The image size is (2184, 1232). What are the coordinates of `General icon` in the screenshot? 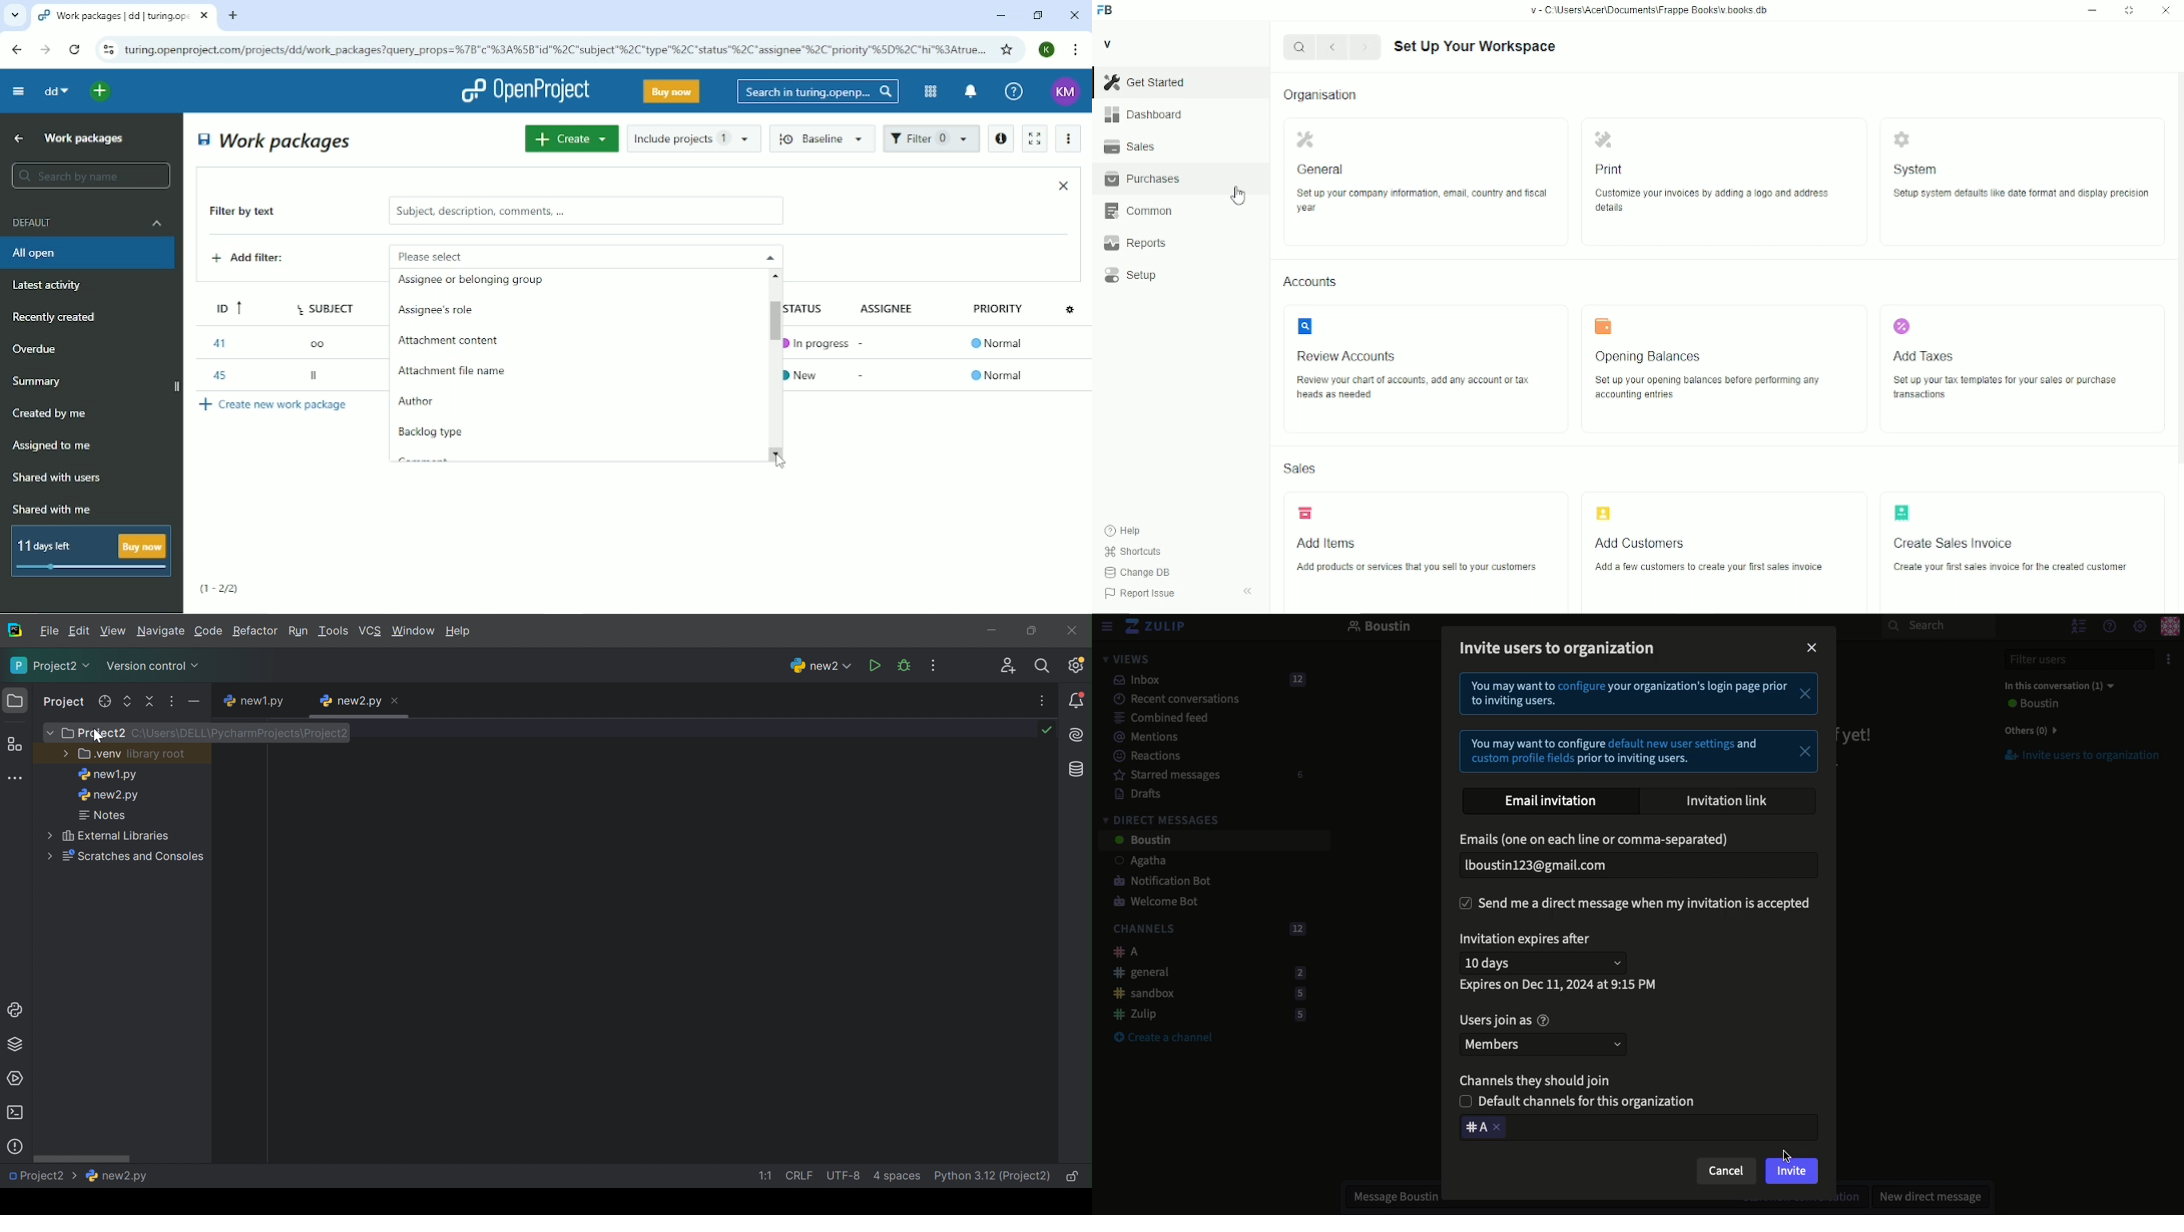 It's located at (1305, 139).